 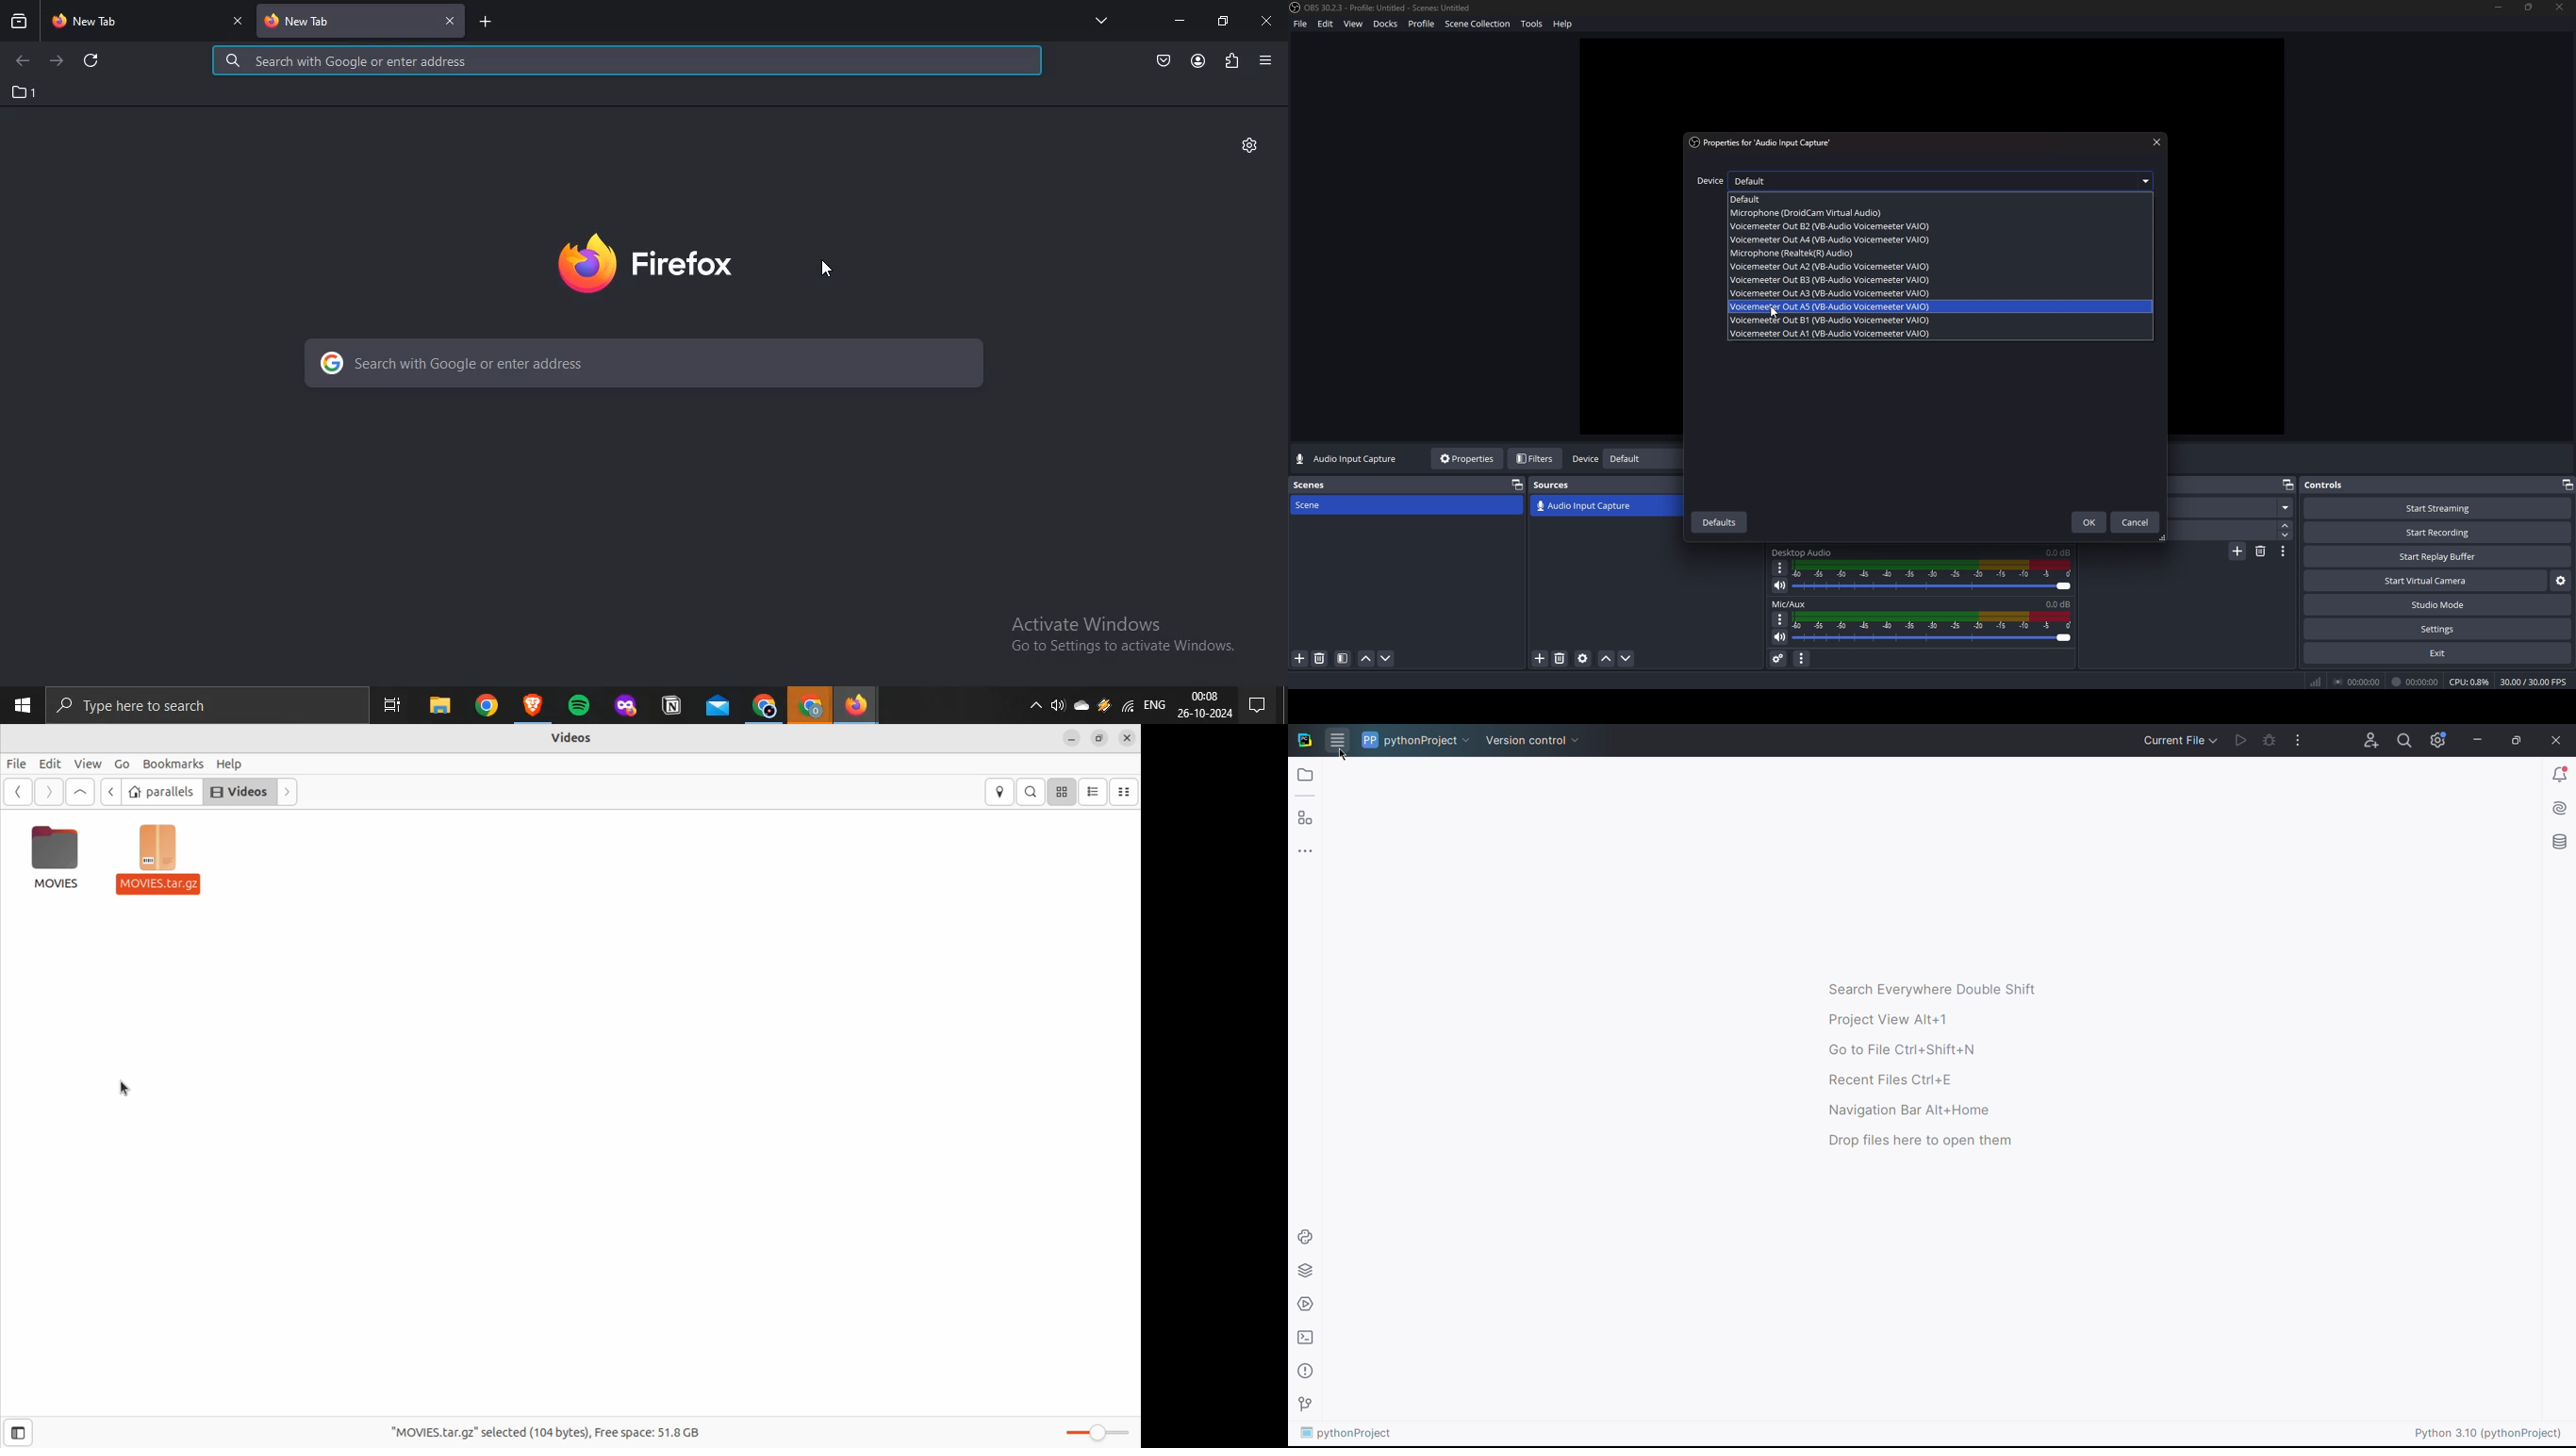 What do you see at coordinates (1305, 849) in the screenshot?
I see `More` at bounding box center [1305, 849].